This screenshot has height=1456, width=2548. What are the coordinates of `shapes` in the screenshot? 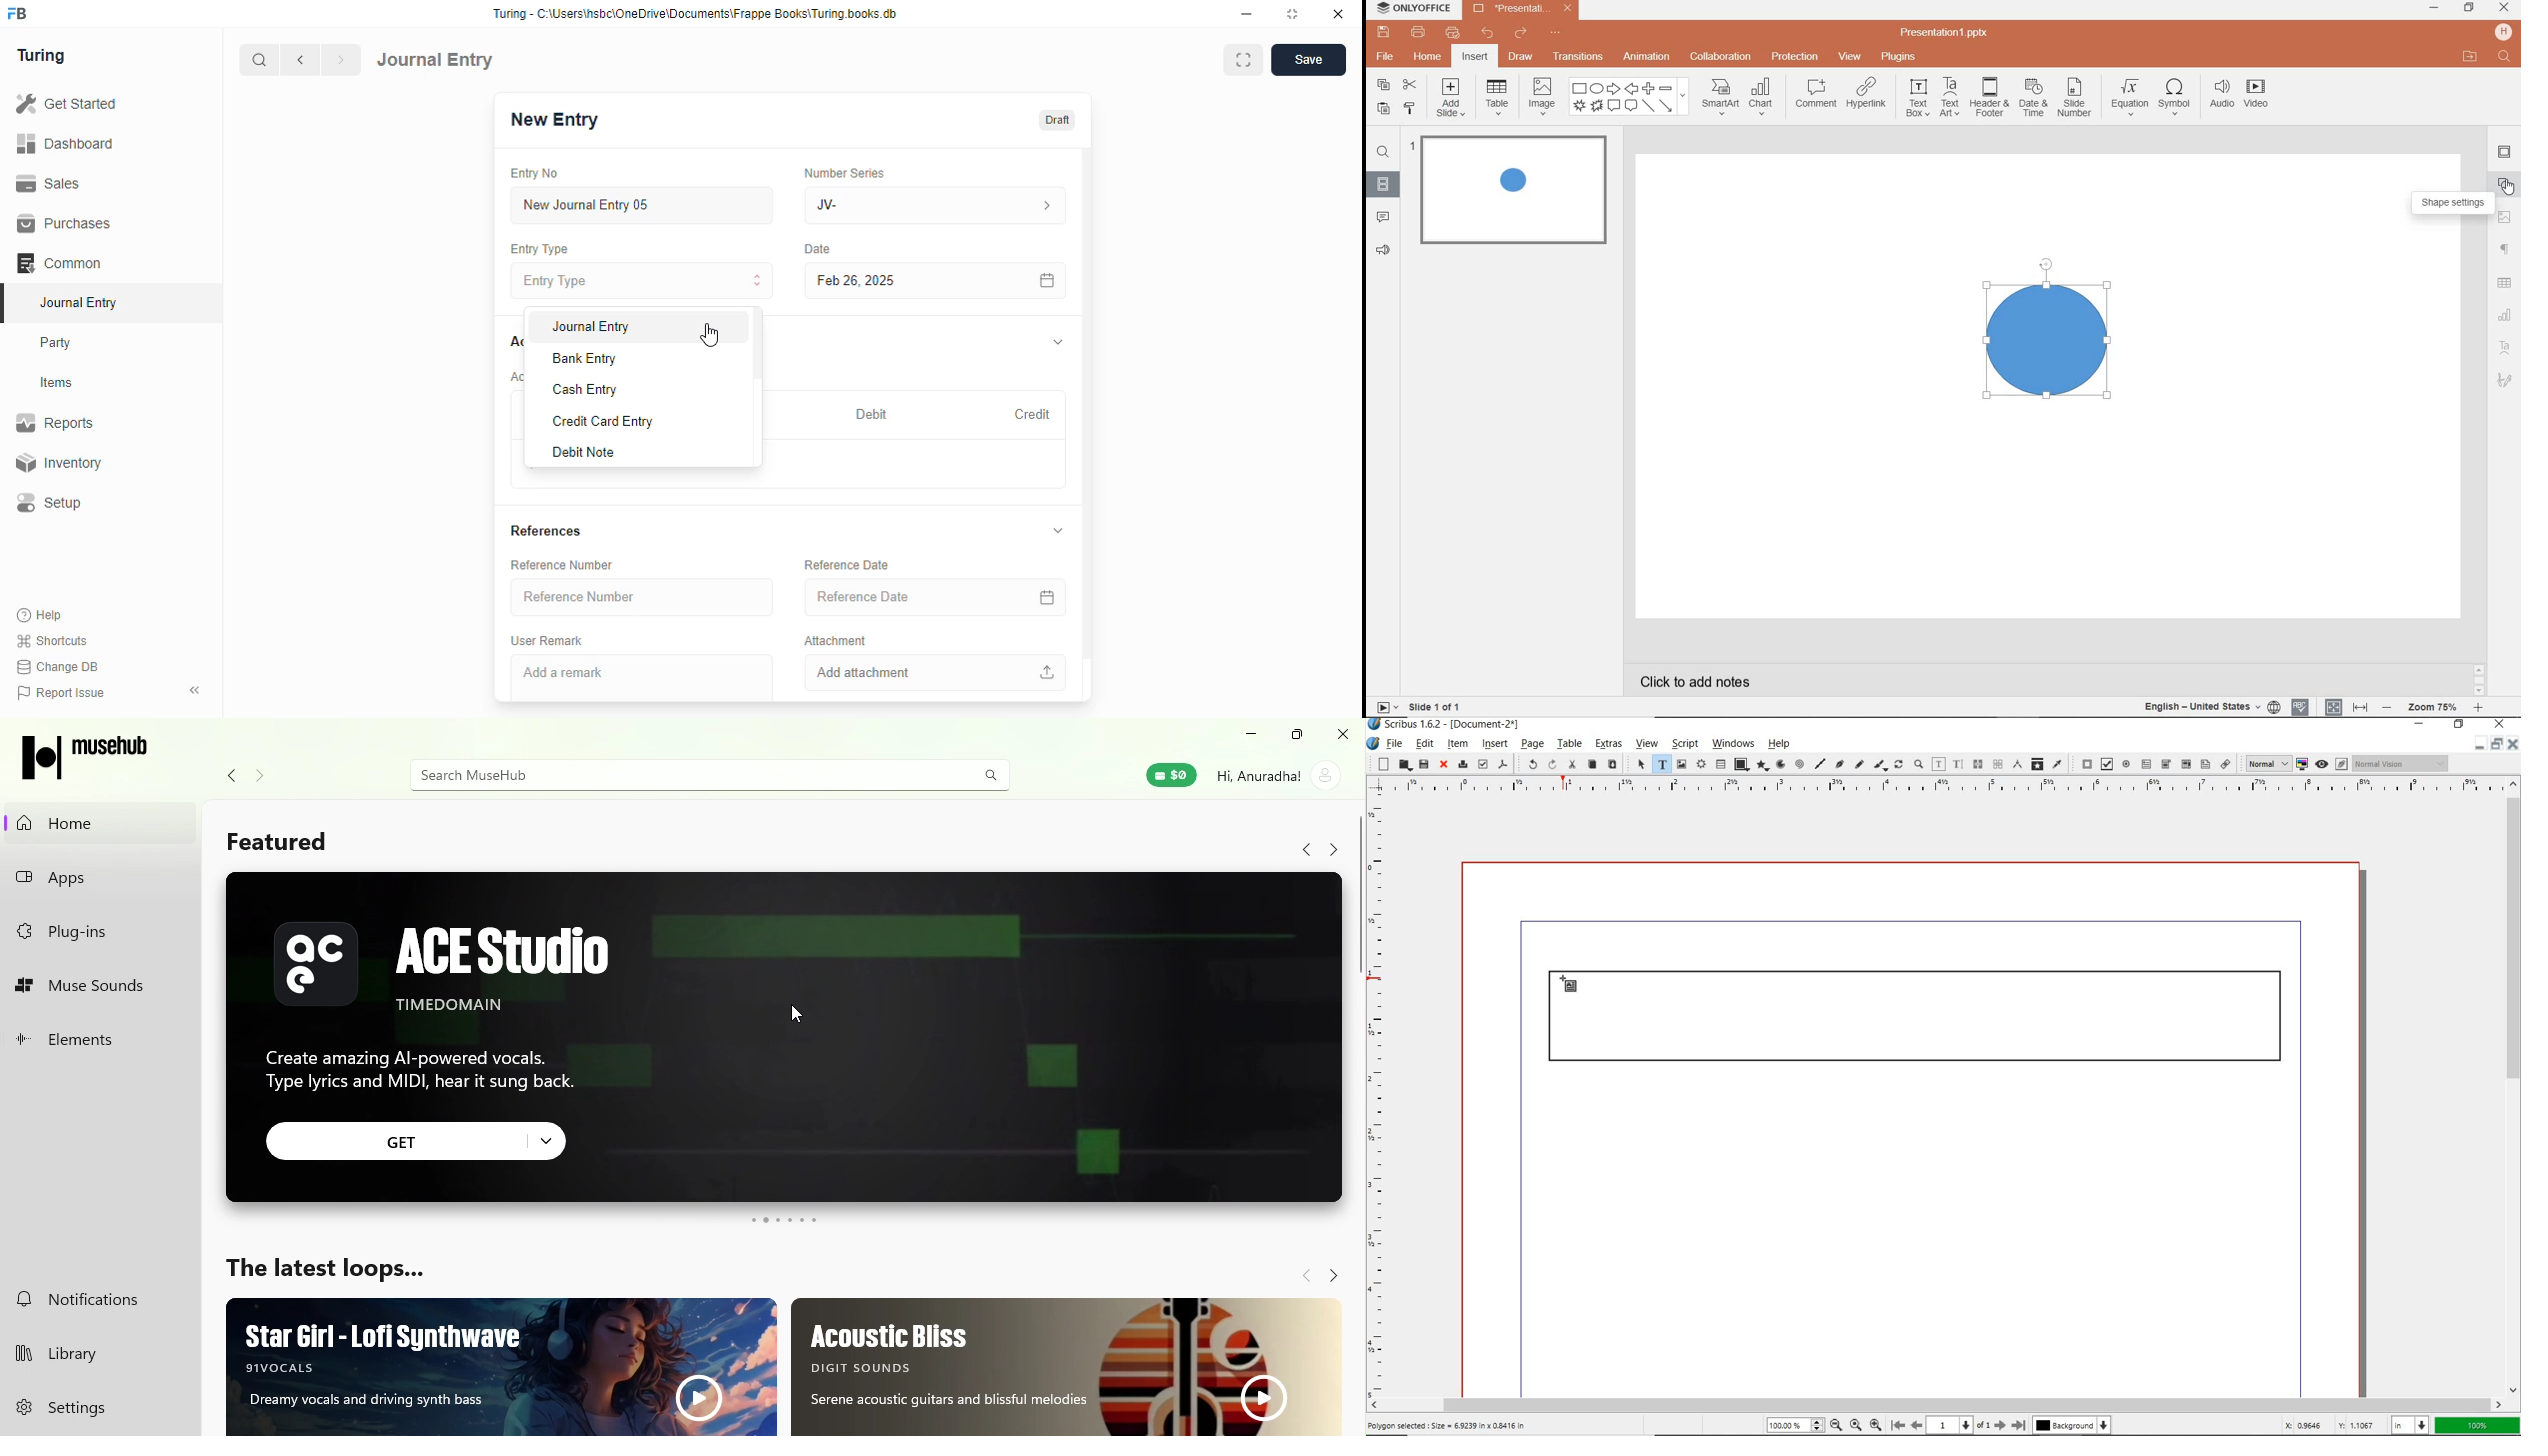 It's located at (1629, 97).